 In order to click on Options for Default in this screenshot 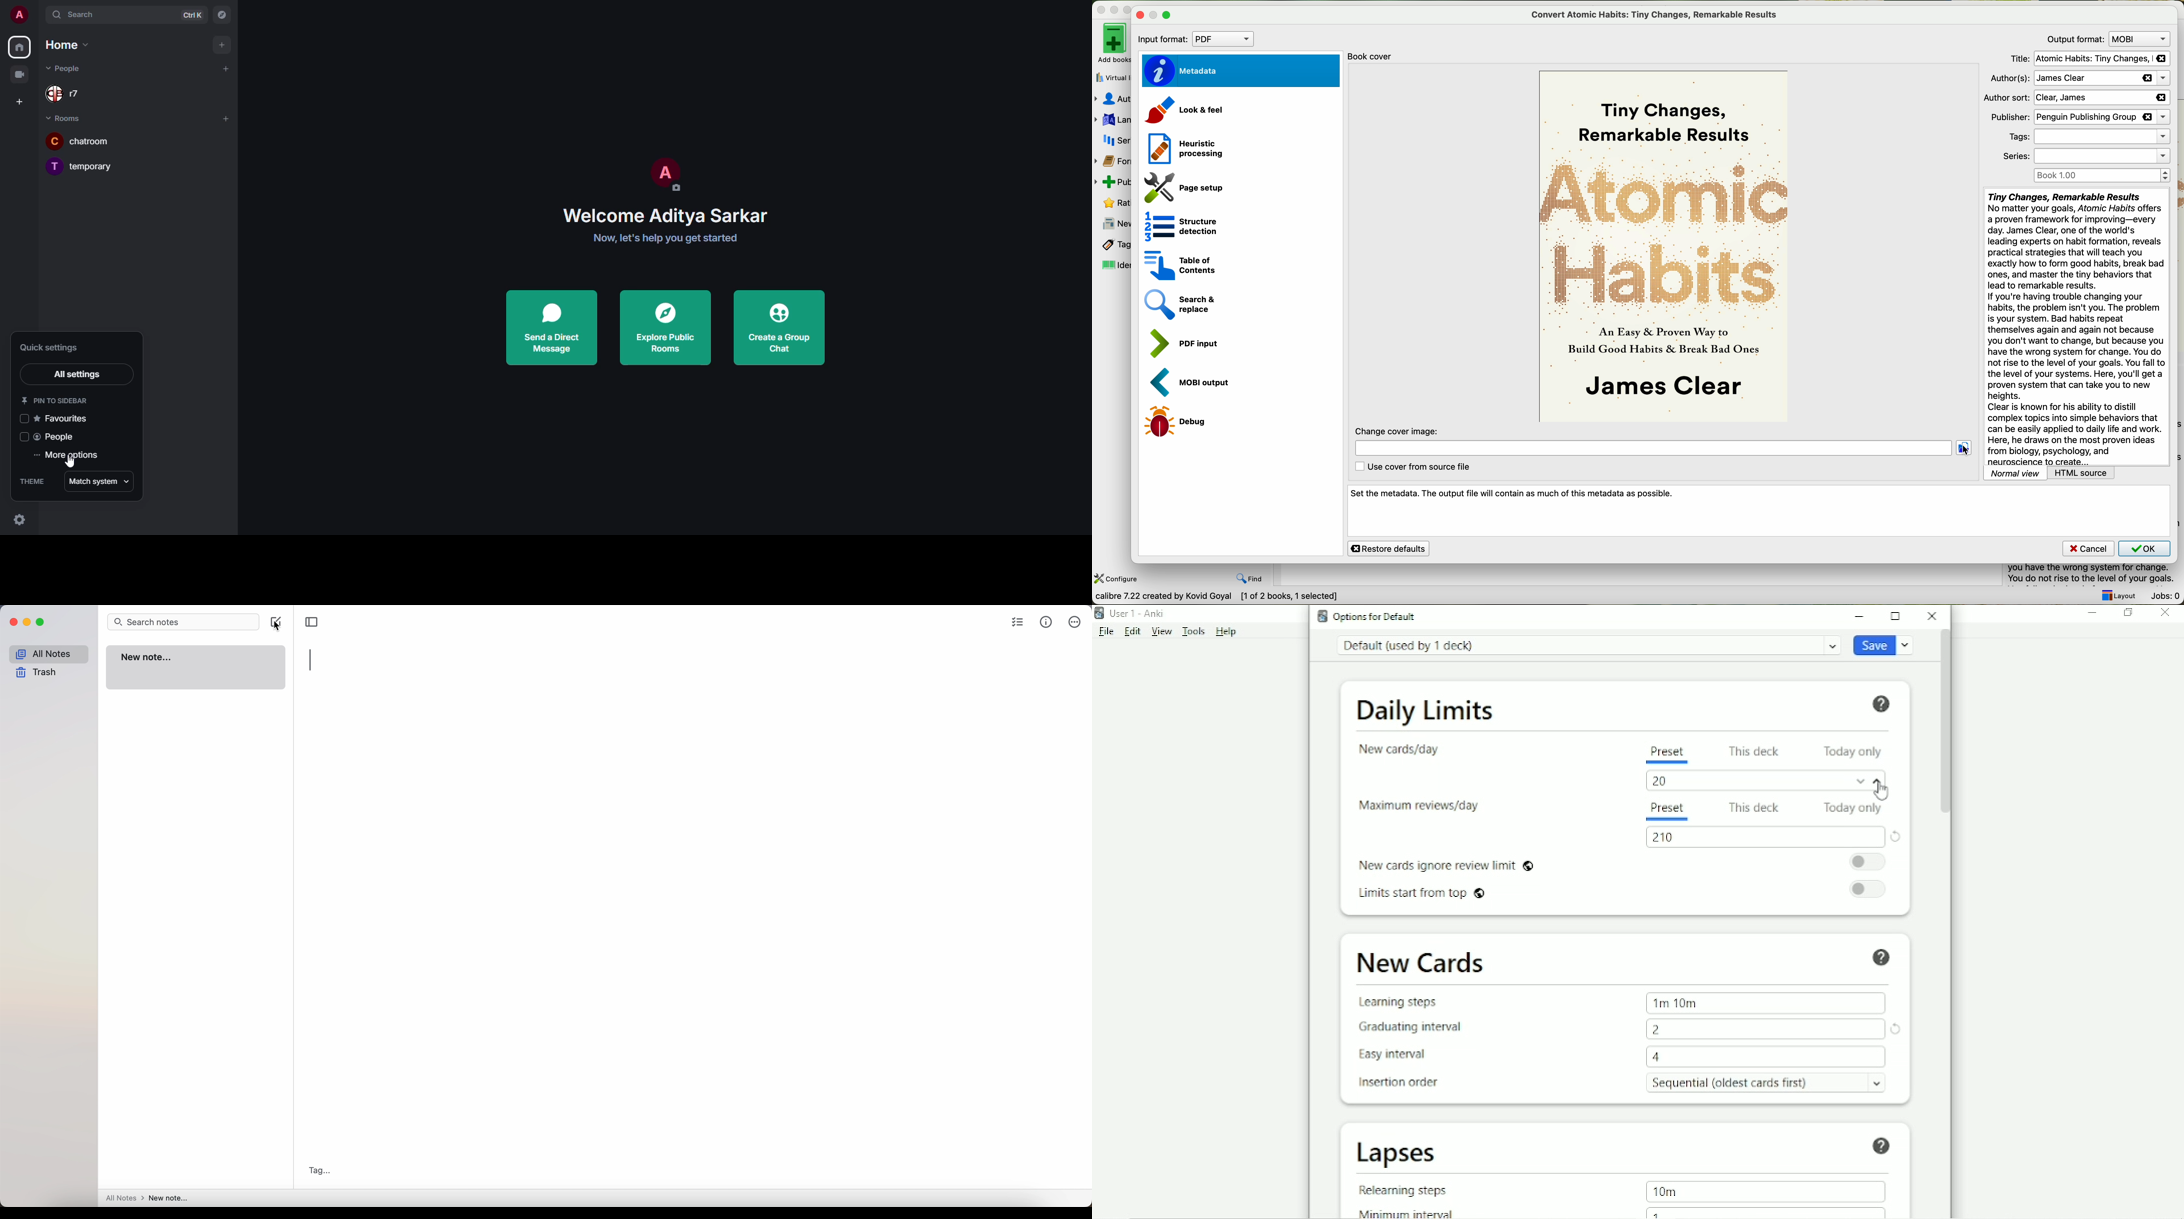, I will do `click(1368, 616)`.